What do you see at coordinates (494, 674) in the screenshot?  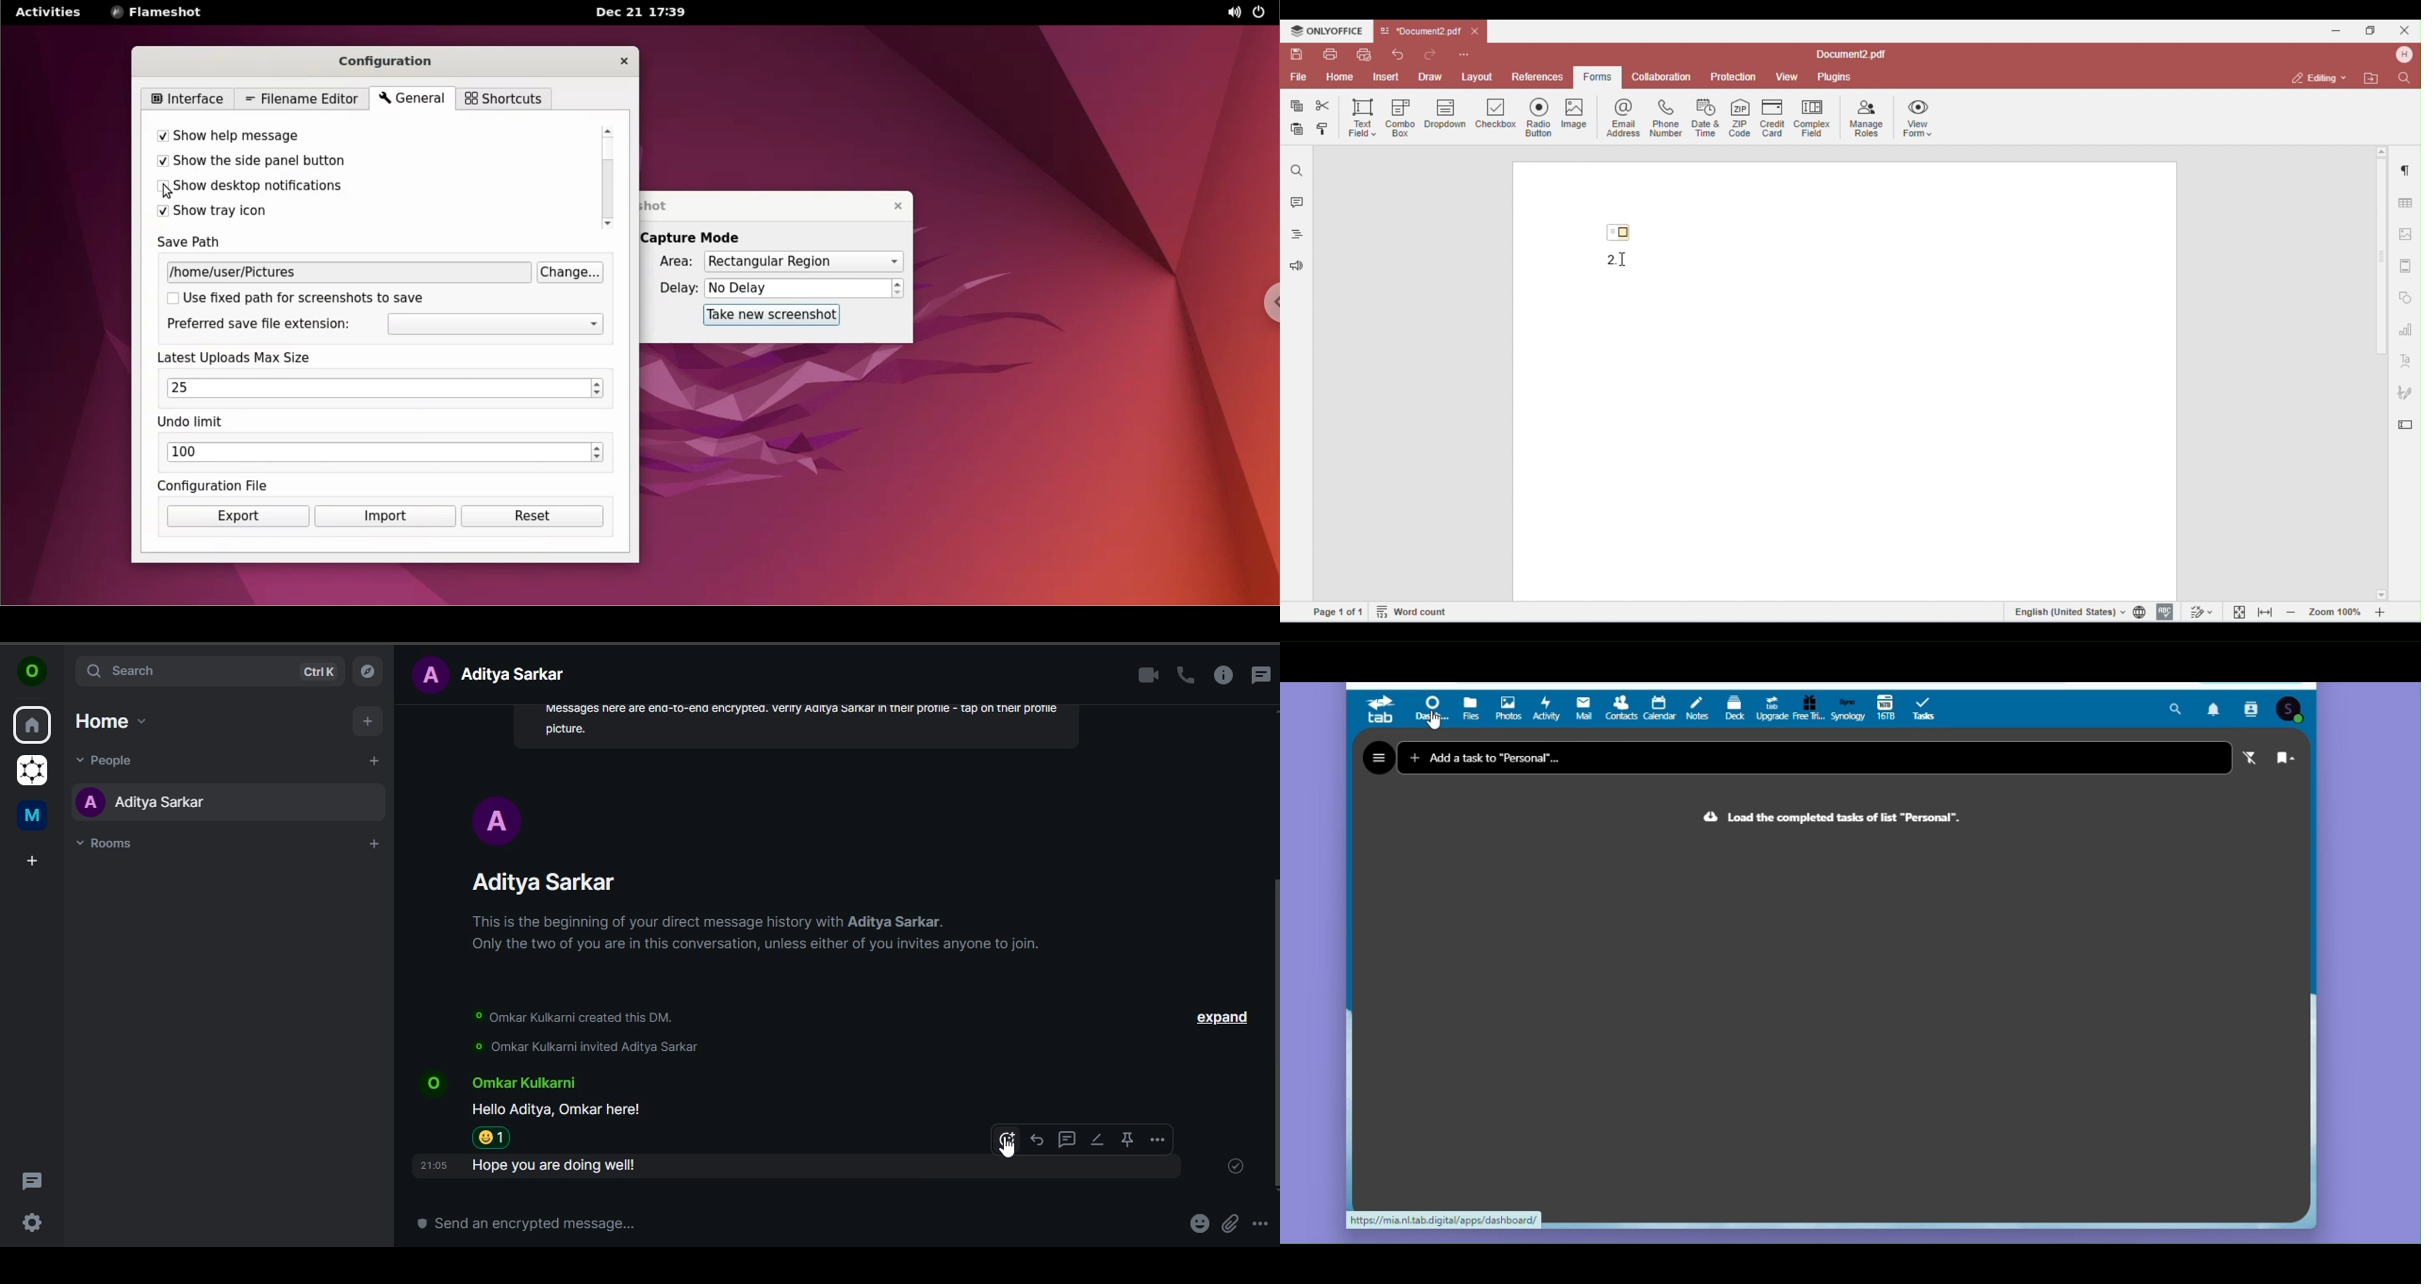 I see `text` at bounding box center [494, 674].